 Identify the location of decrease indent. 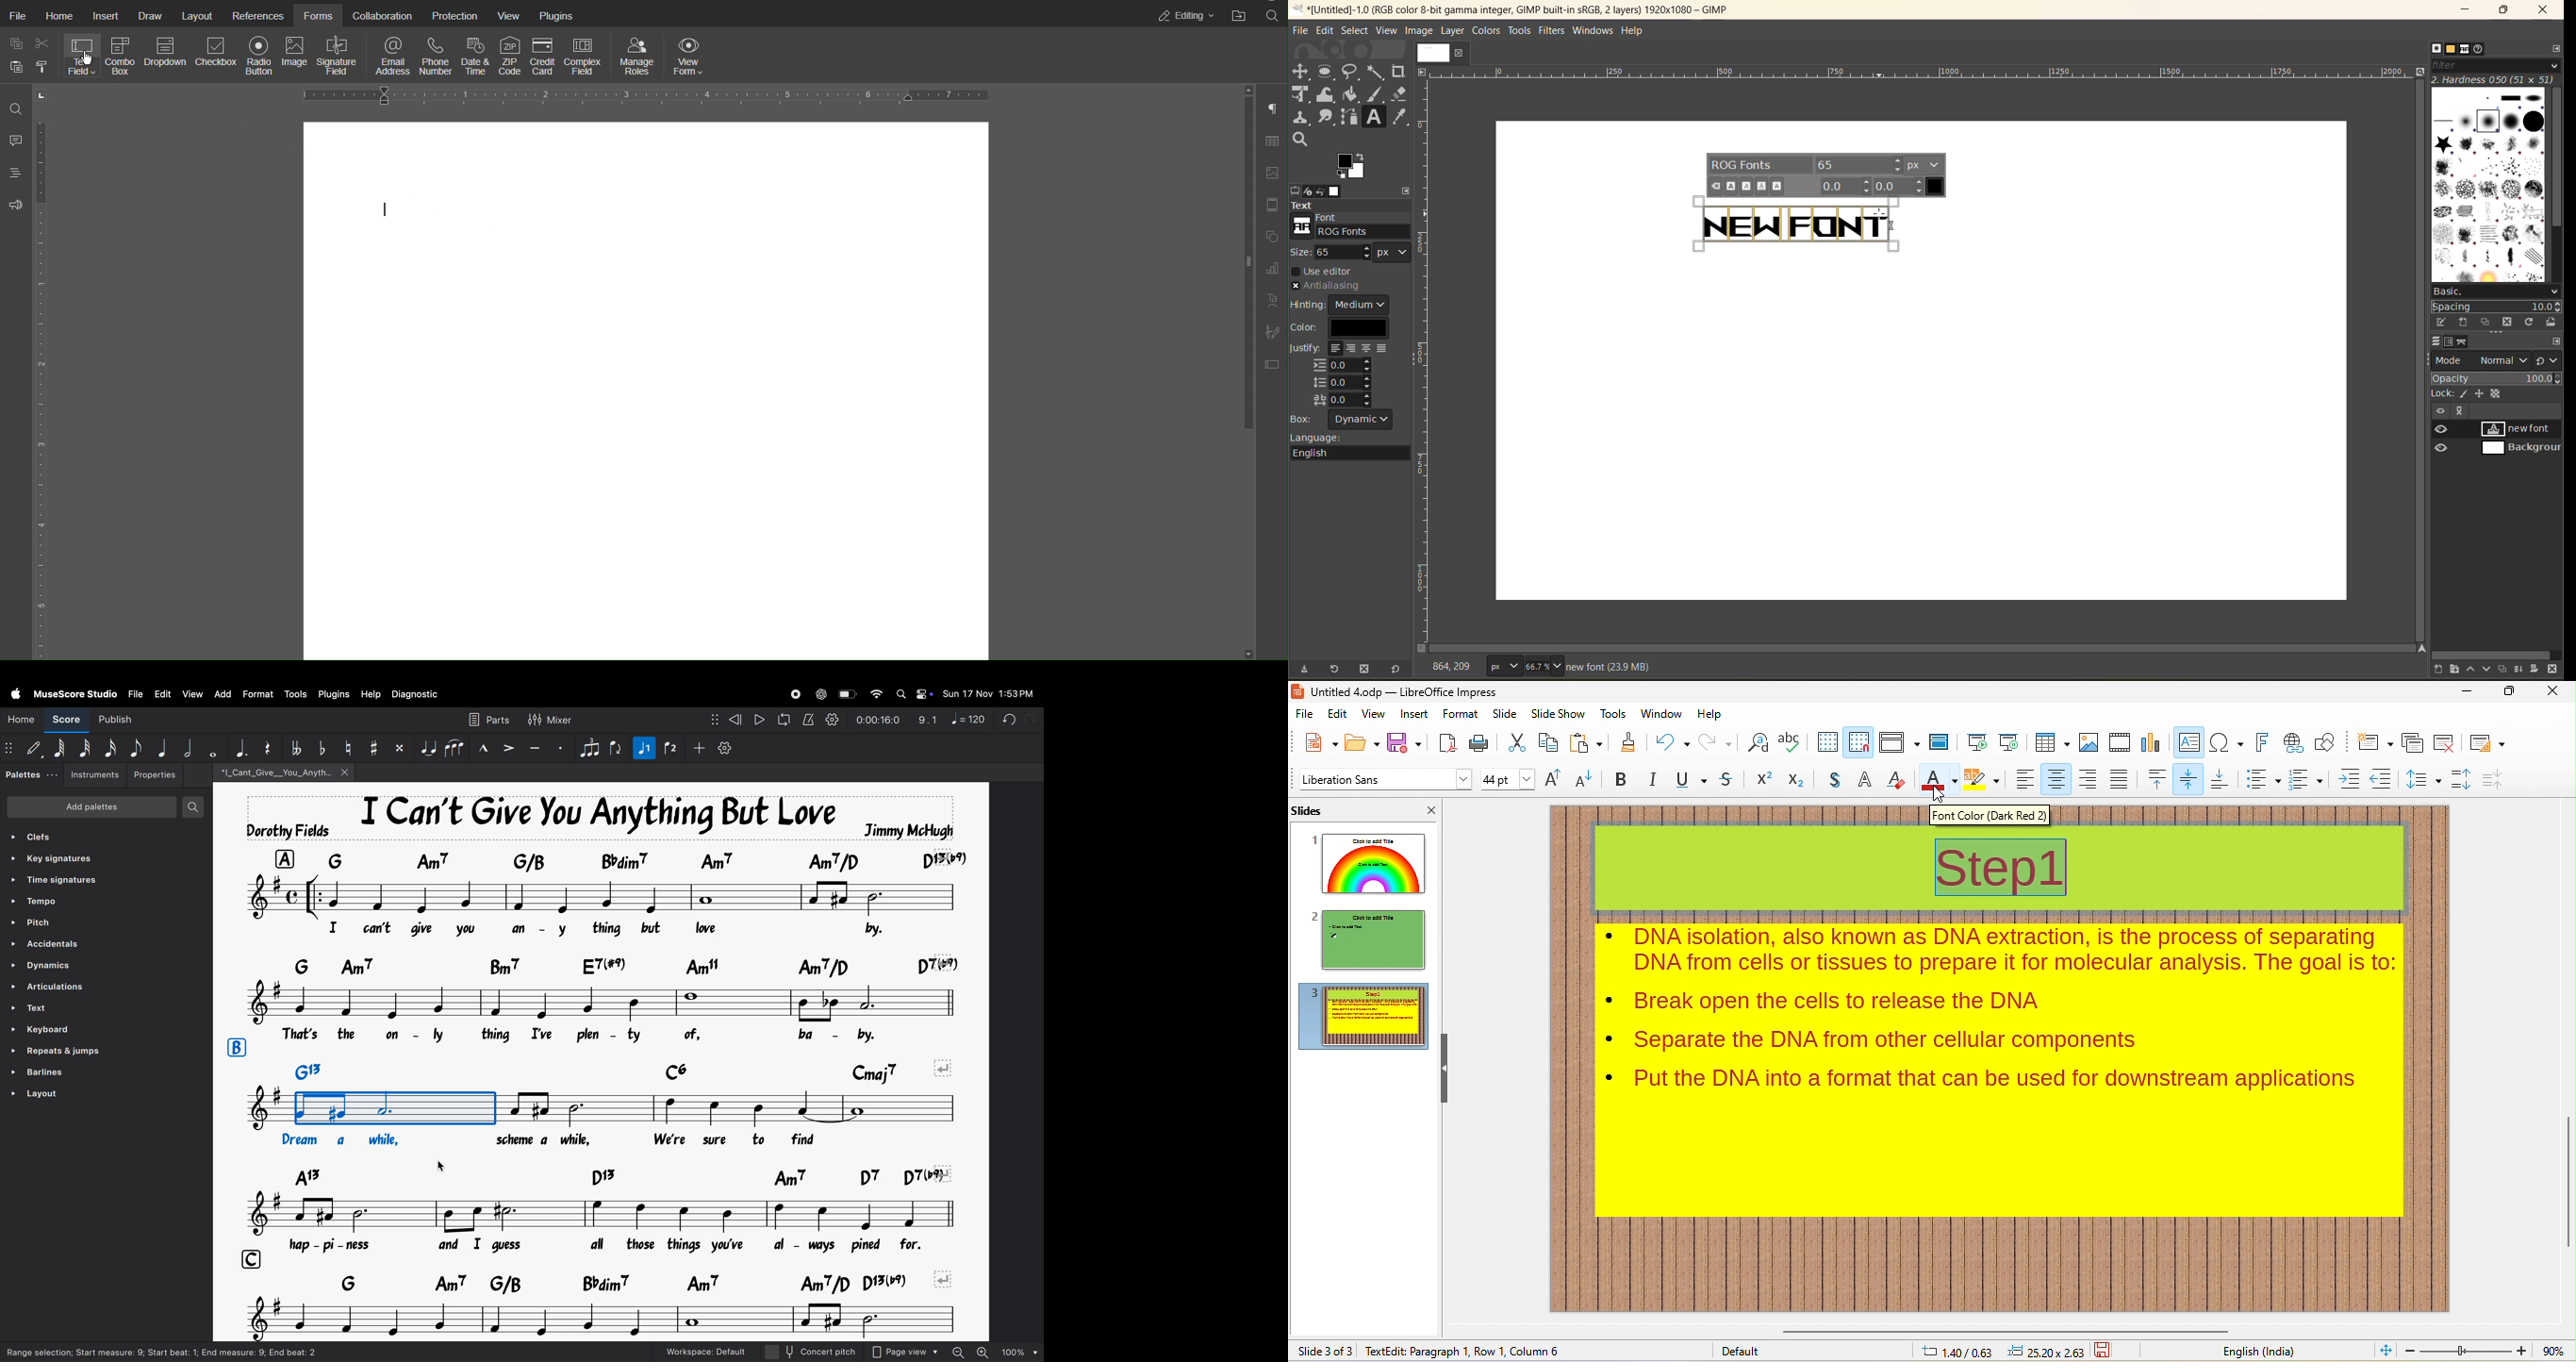
(2384, 778).